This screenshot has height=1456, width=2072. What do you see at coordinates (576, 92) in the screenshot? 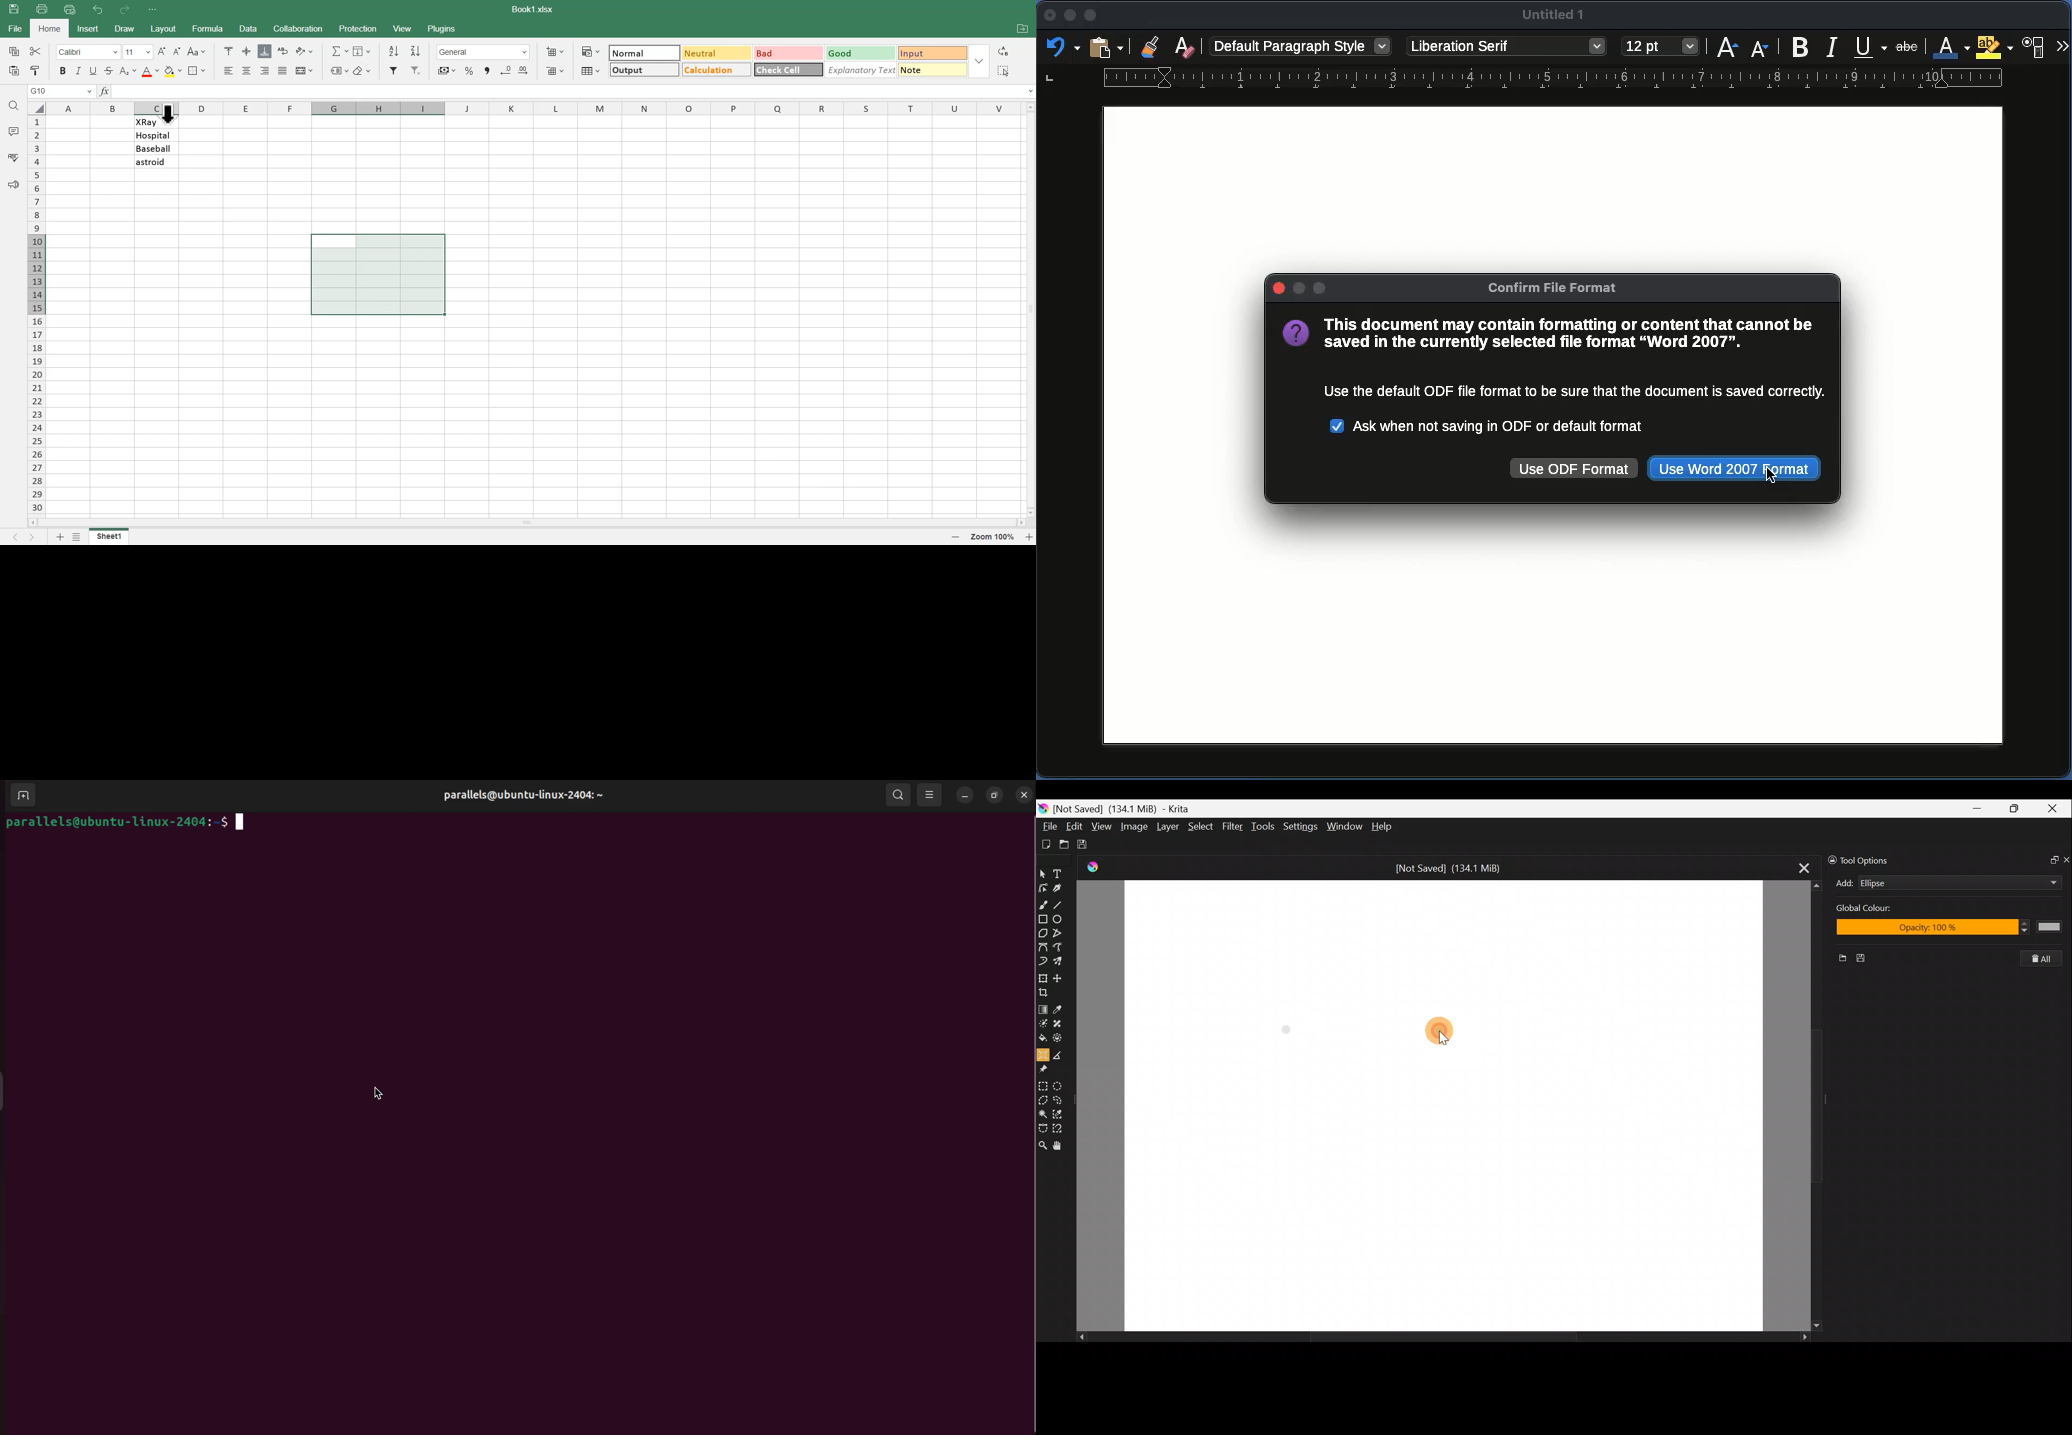
I see `Search bar` at bounding box center [576, 92].